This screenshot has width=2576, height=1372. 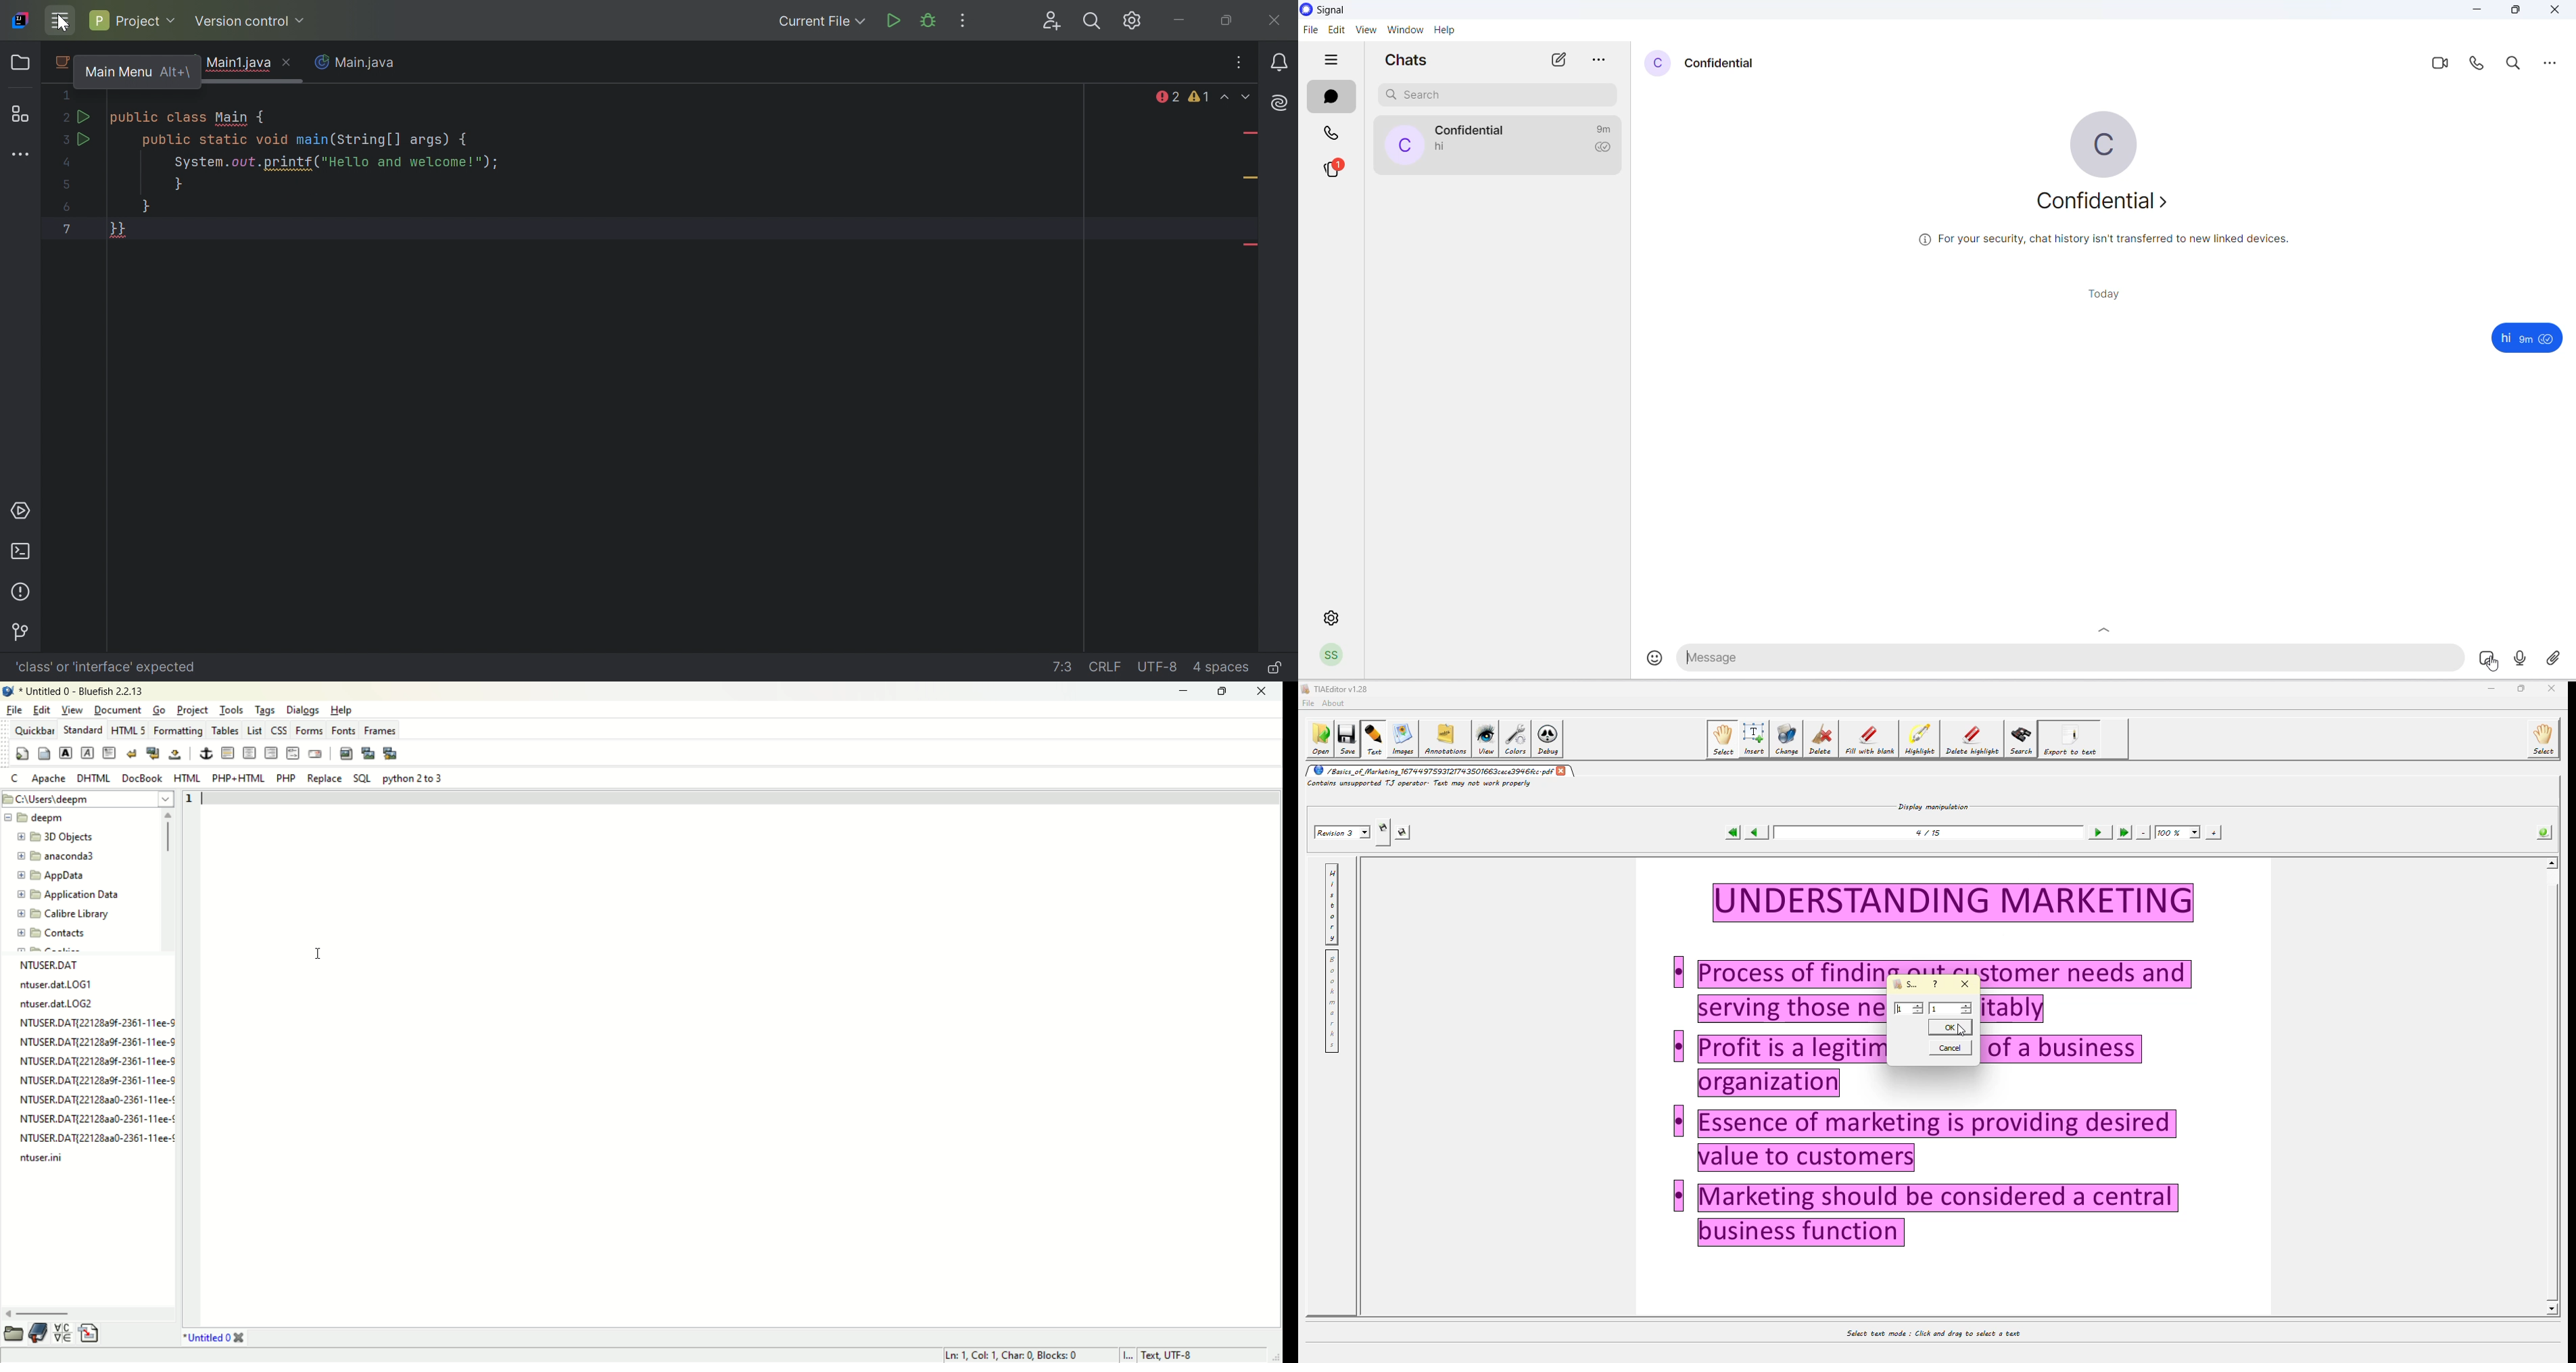 What do you see at coordinates (97, 1043) in the screenshot?
I see `NTUSER.DAT{22128a9f-2361-11ee-9` at bounding box center [97, 1043].